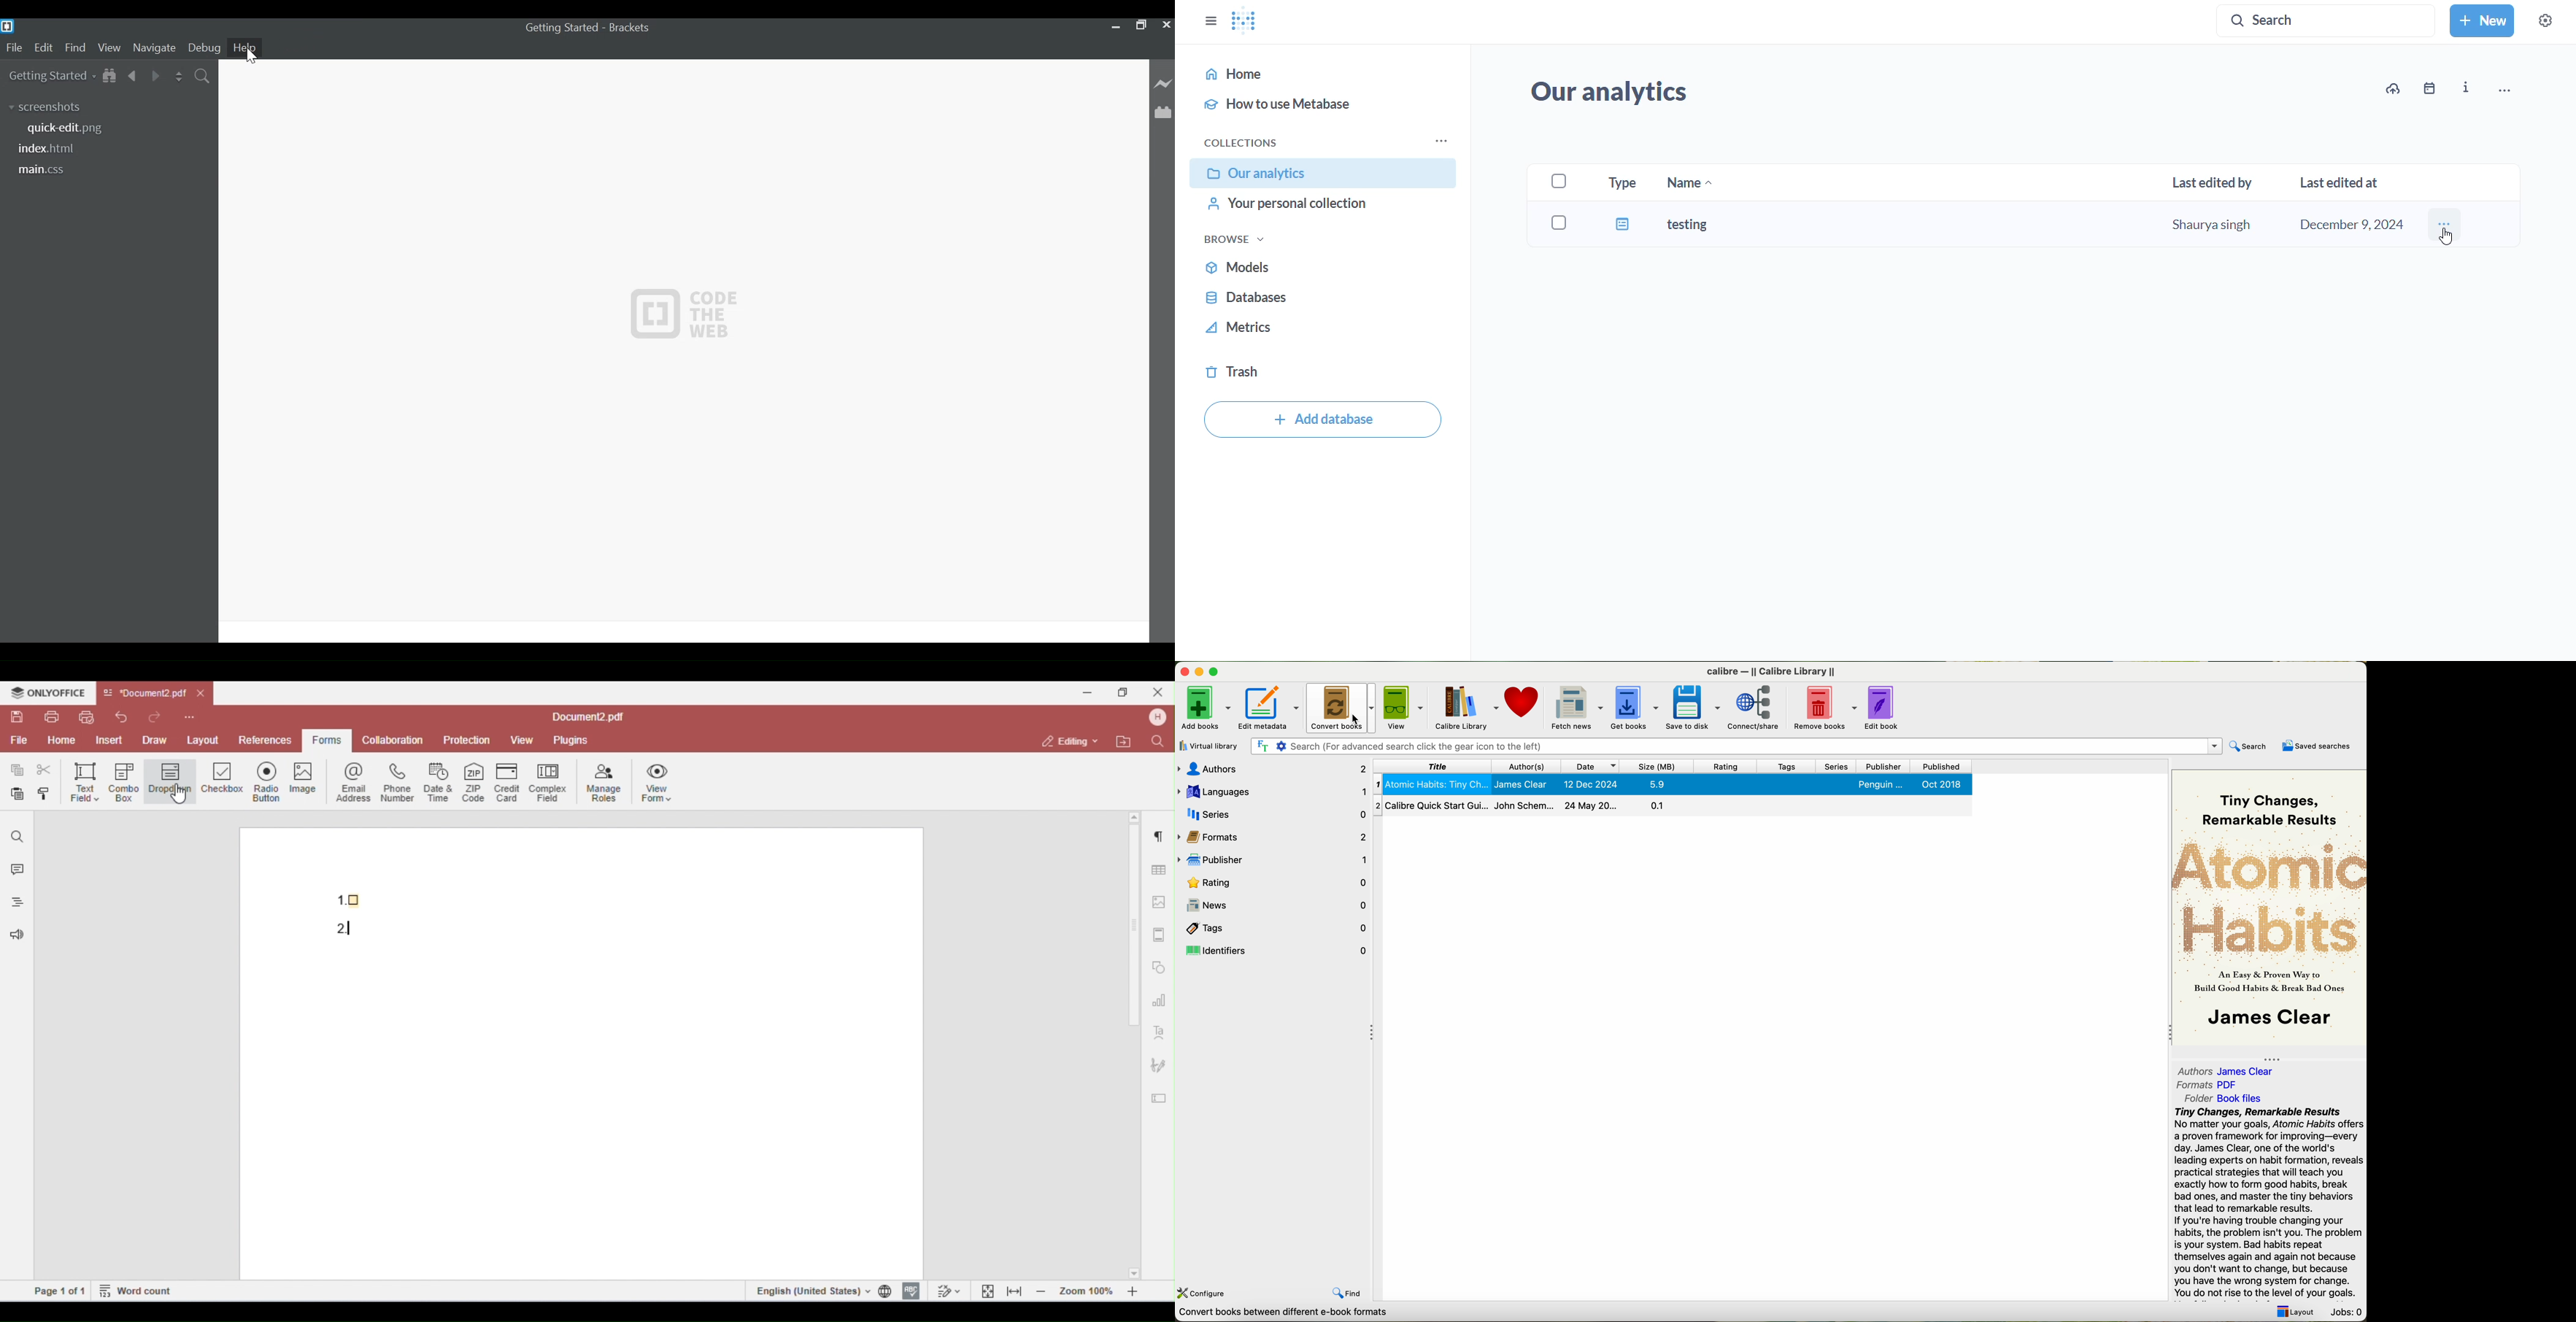 The height and width of the screenshot is (1344, 2576). Describe the element at coordinates (1671, 807) in the screenshot. I see `second book` at that location.